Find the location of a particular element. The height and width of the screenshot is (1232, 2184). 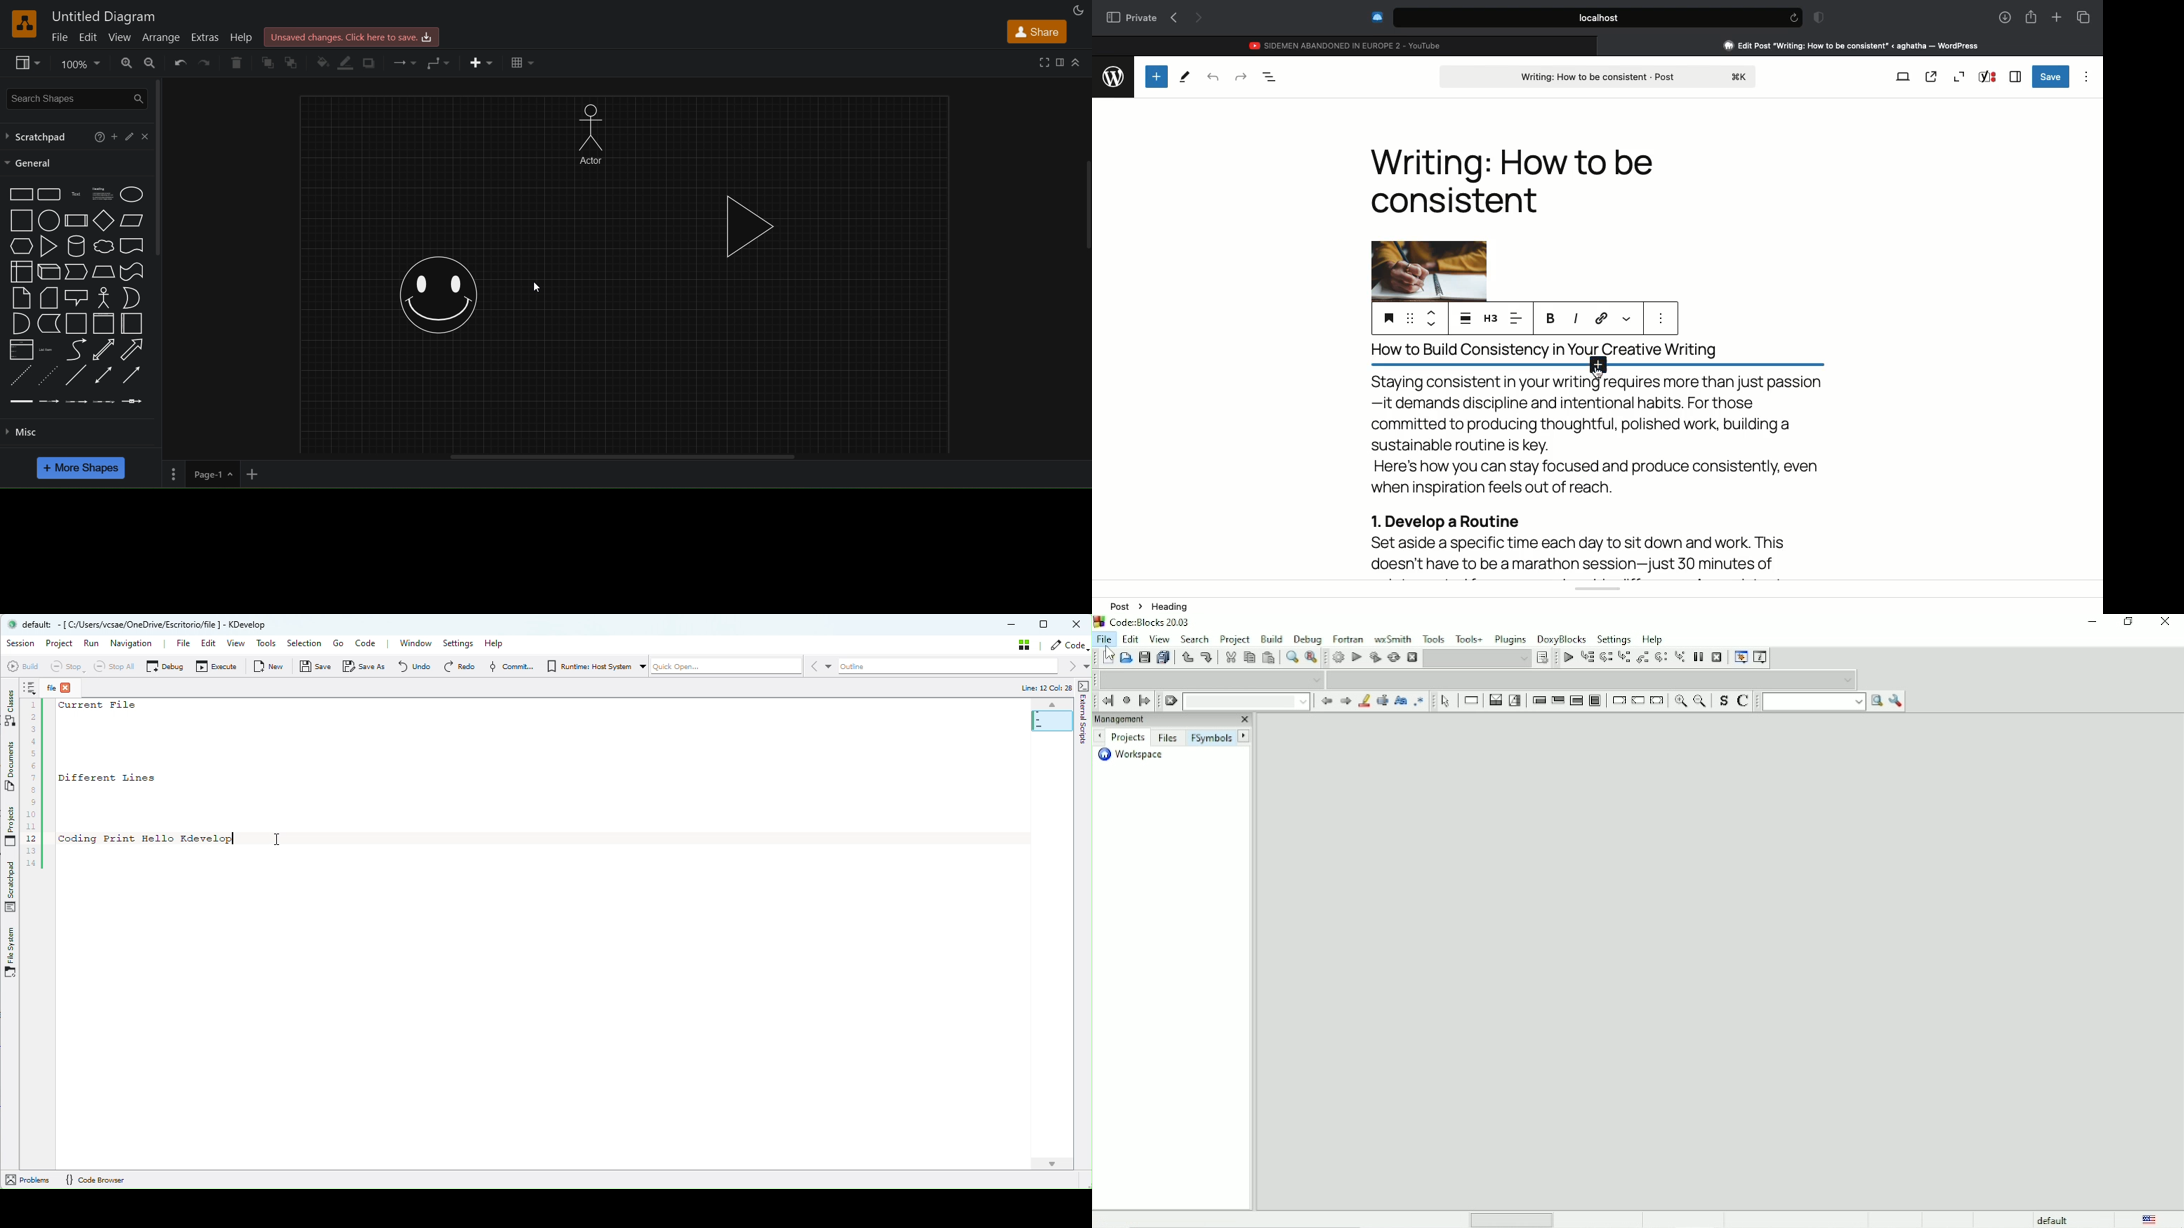

internal storage is located at coordinates (18, 271).